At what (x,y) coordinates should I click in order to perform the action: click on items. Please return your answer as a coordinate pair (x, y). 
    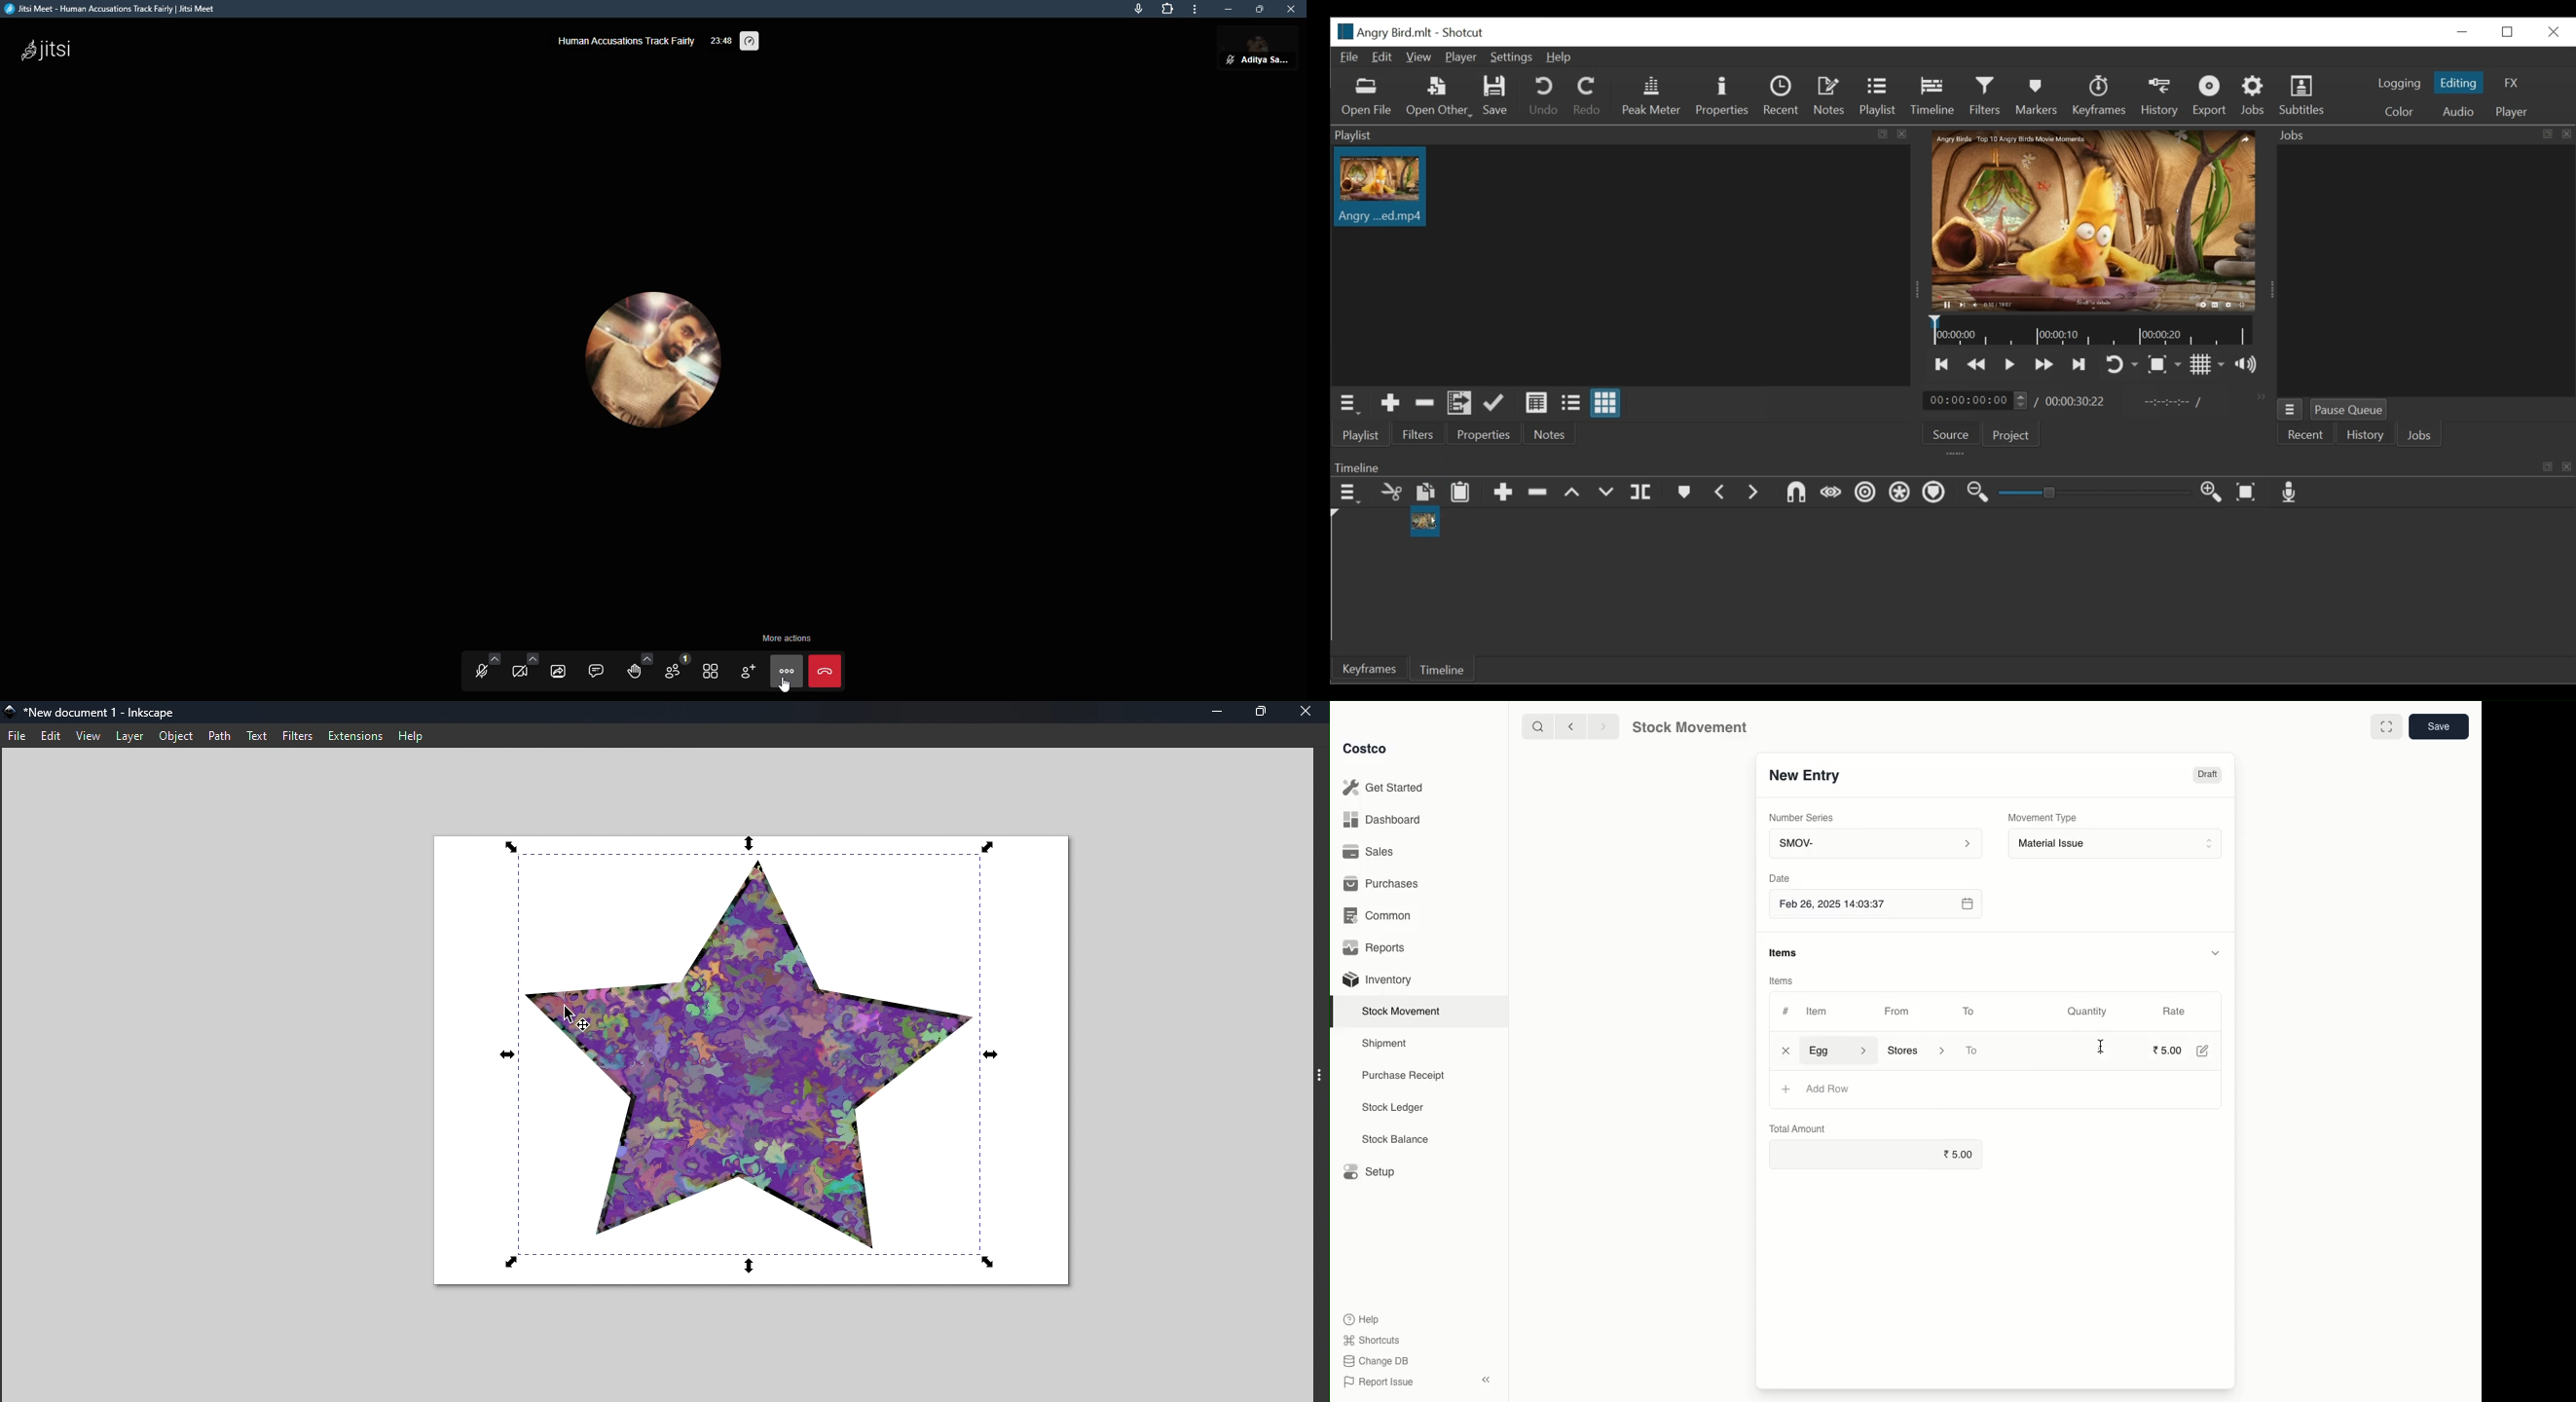
    Looking at the image, I should click on (1785, 953).